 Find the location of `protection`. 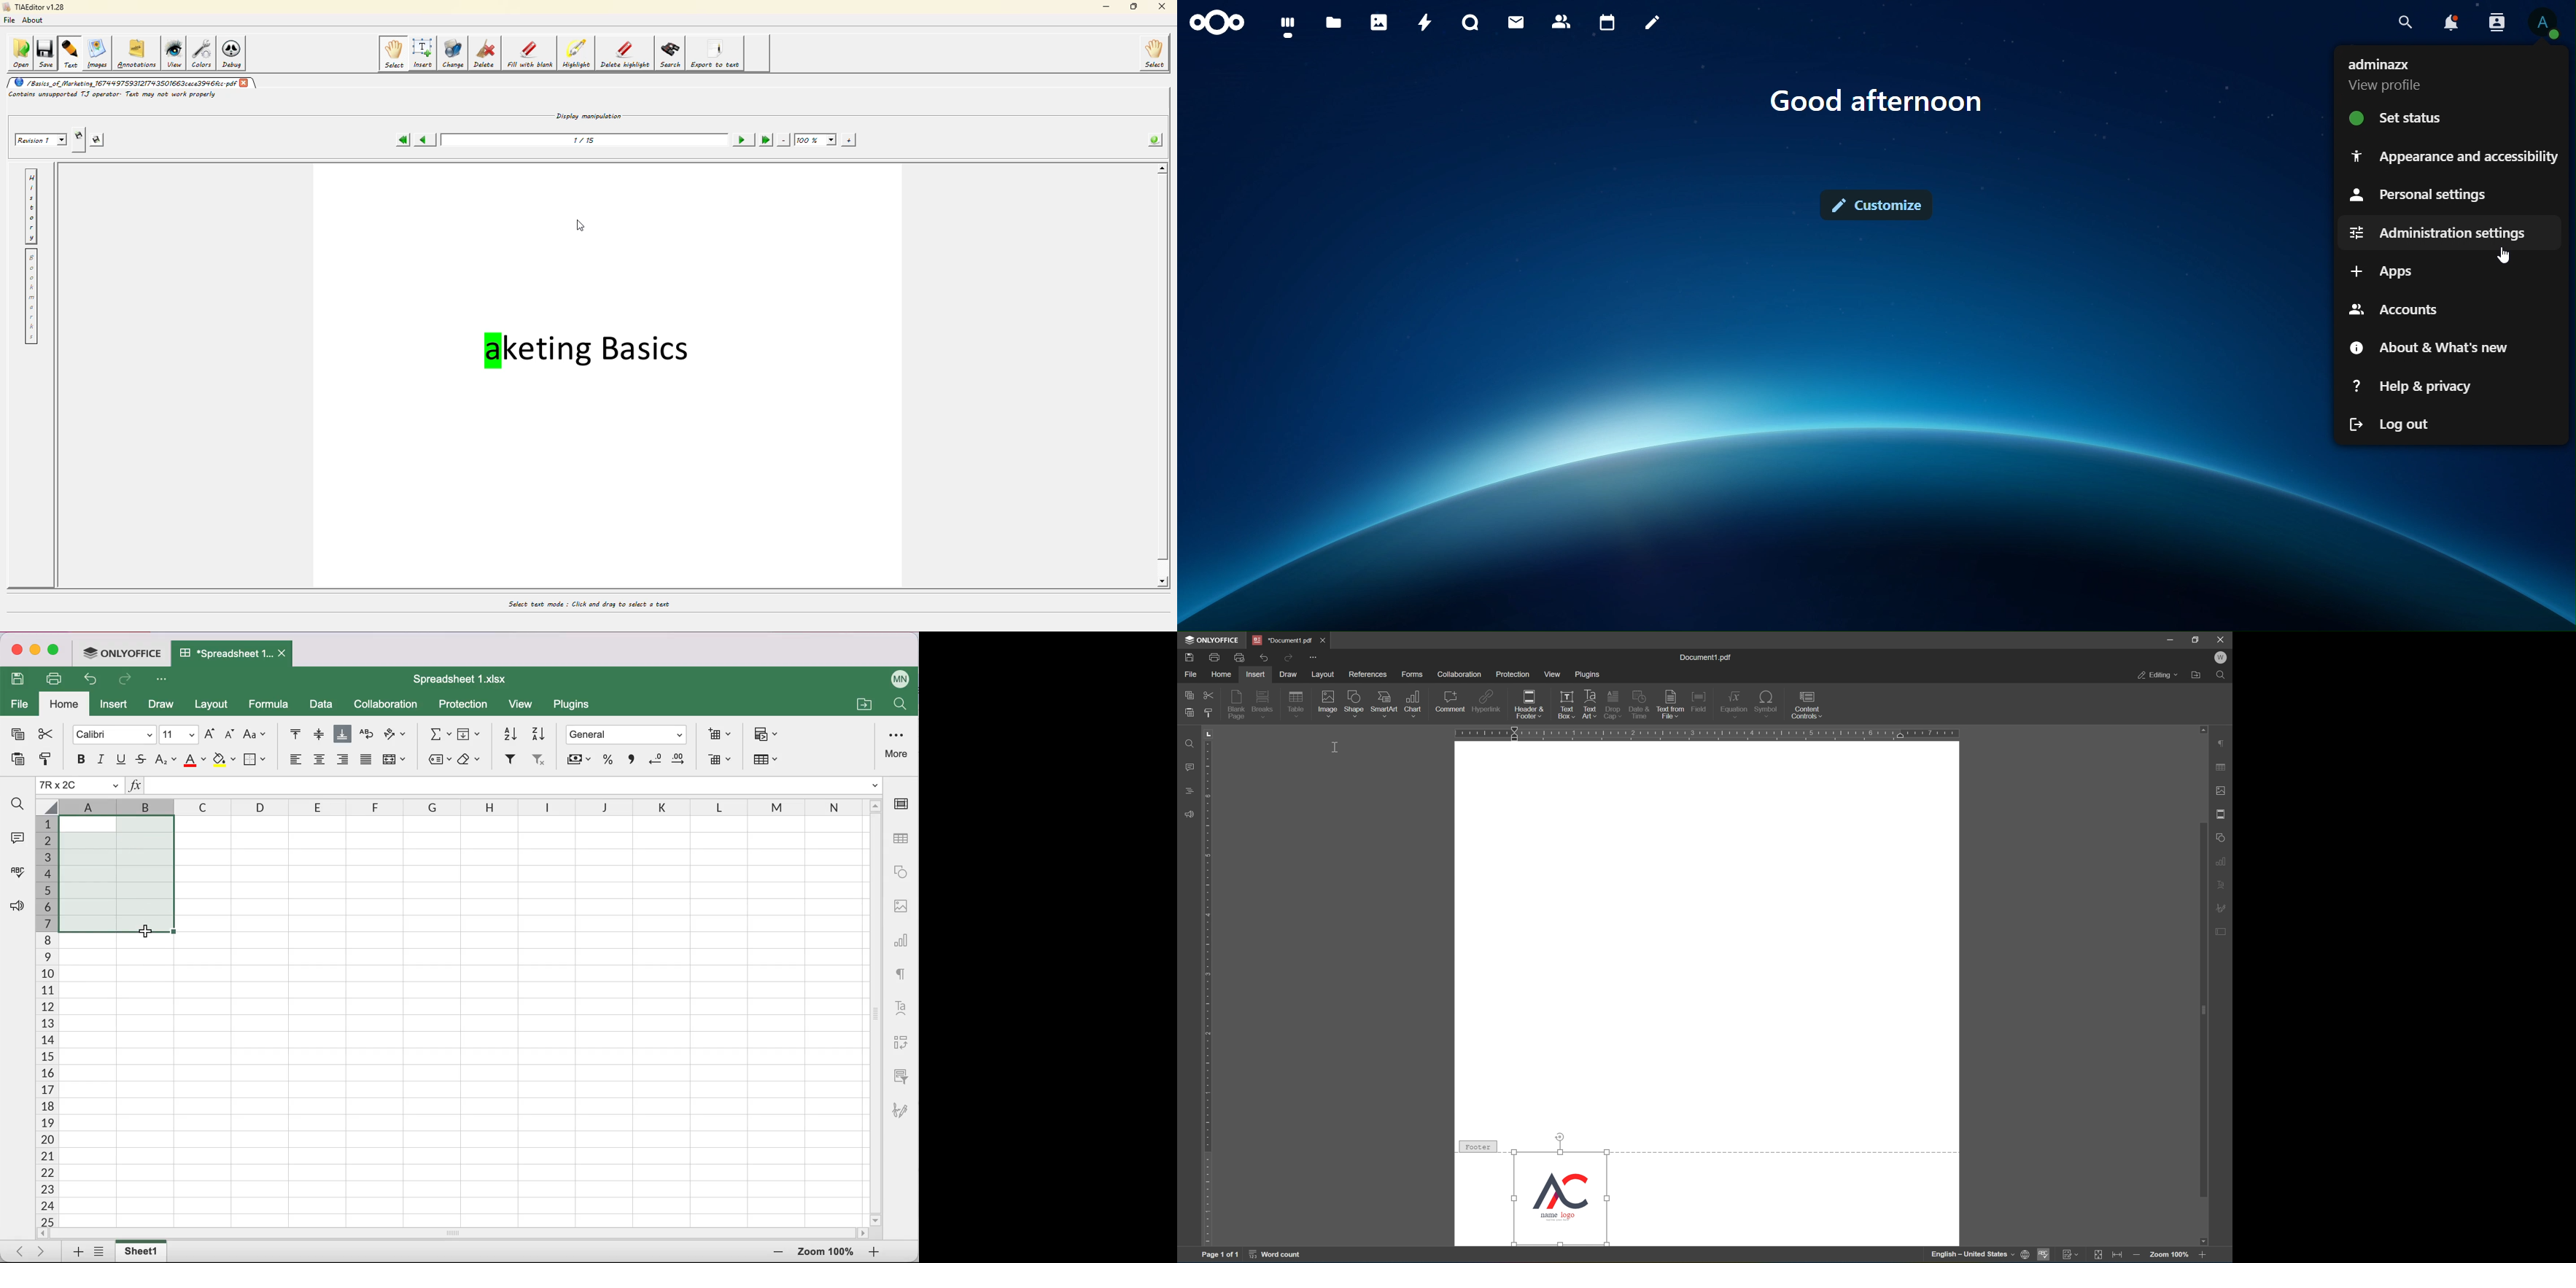

protection is located at coordinates (1513, 675).